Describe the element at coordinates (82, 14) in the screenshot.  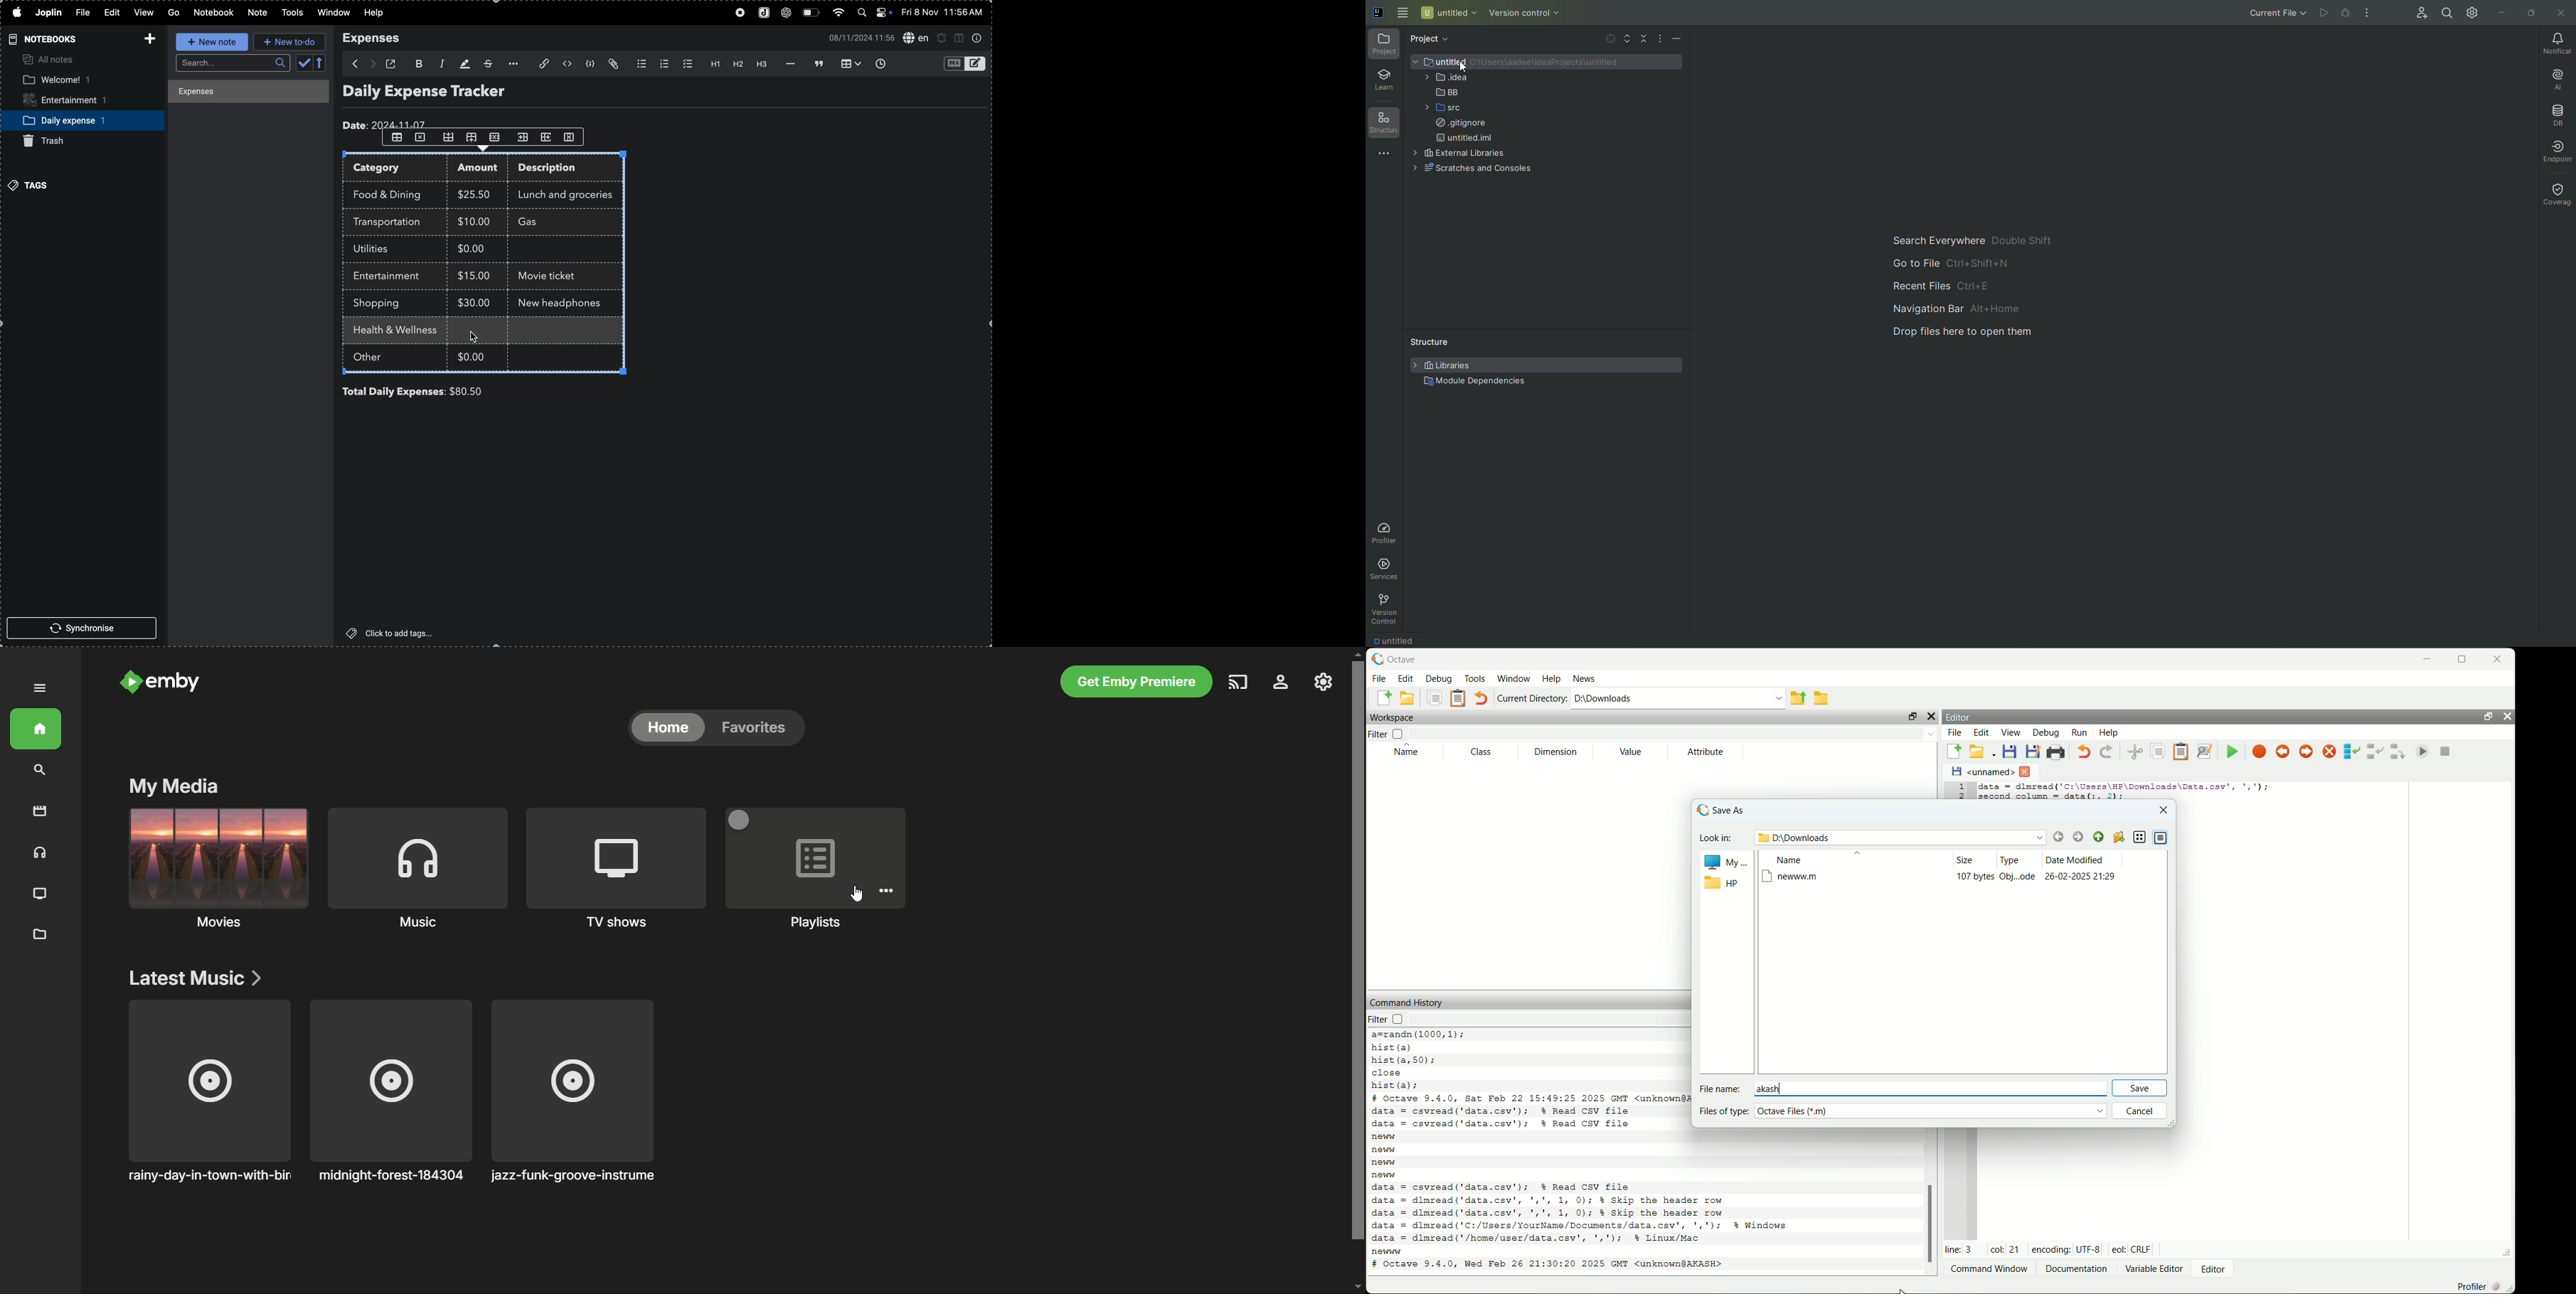
I see `file` at that location.